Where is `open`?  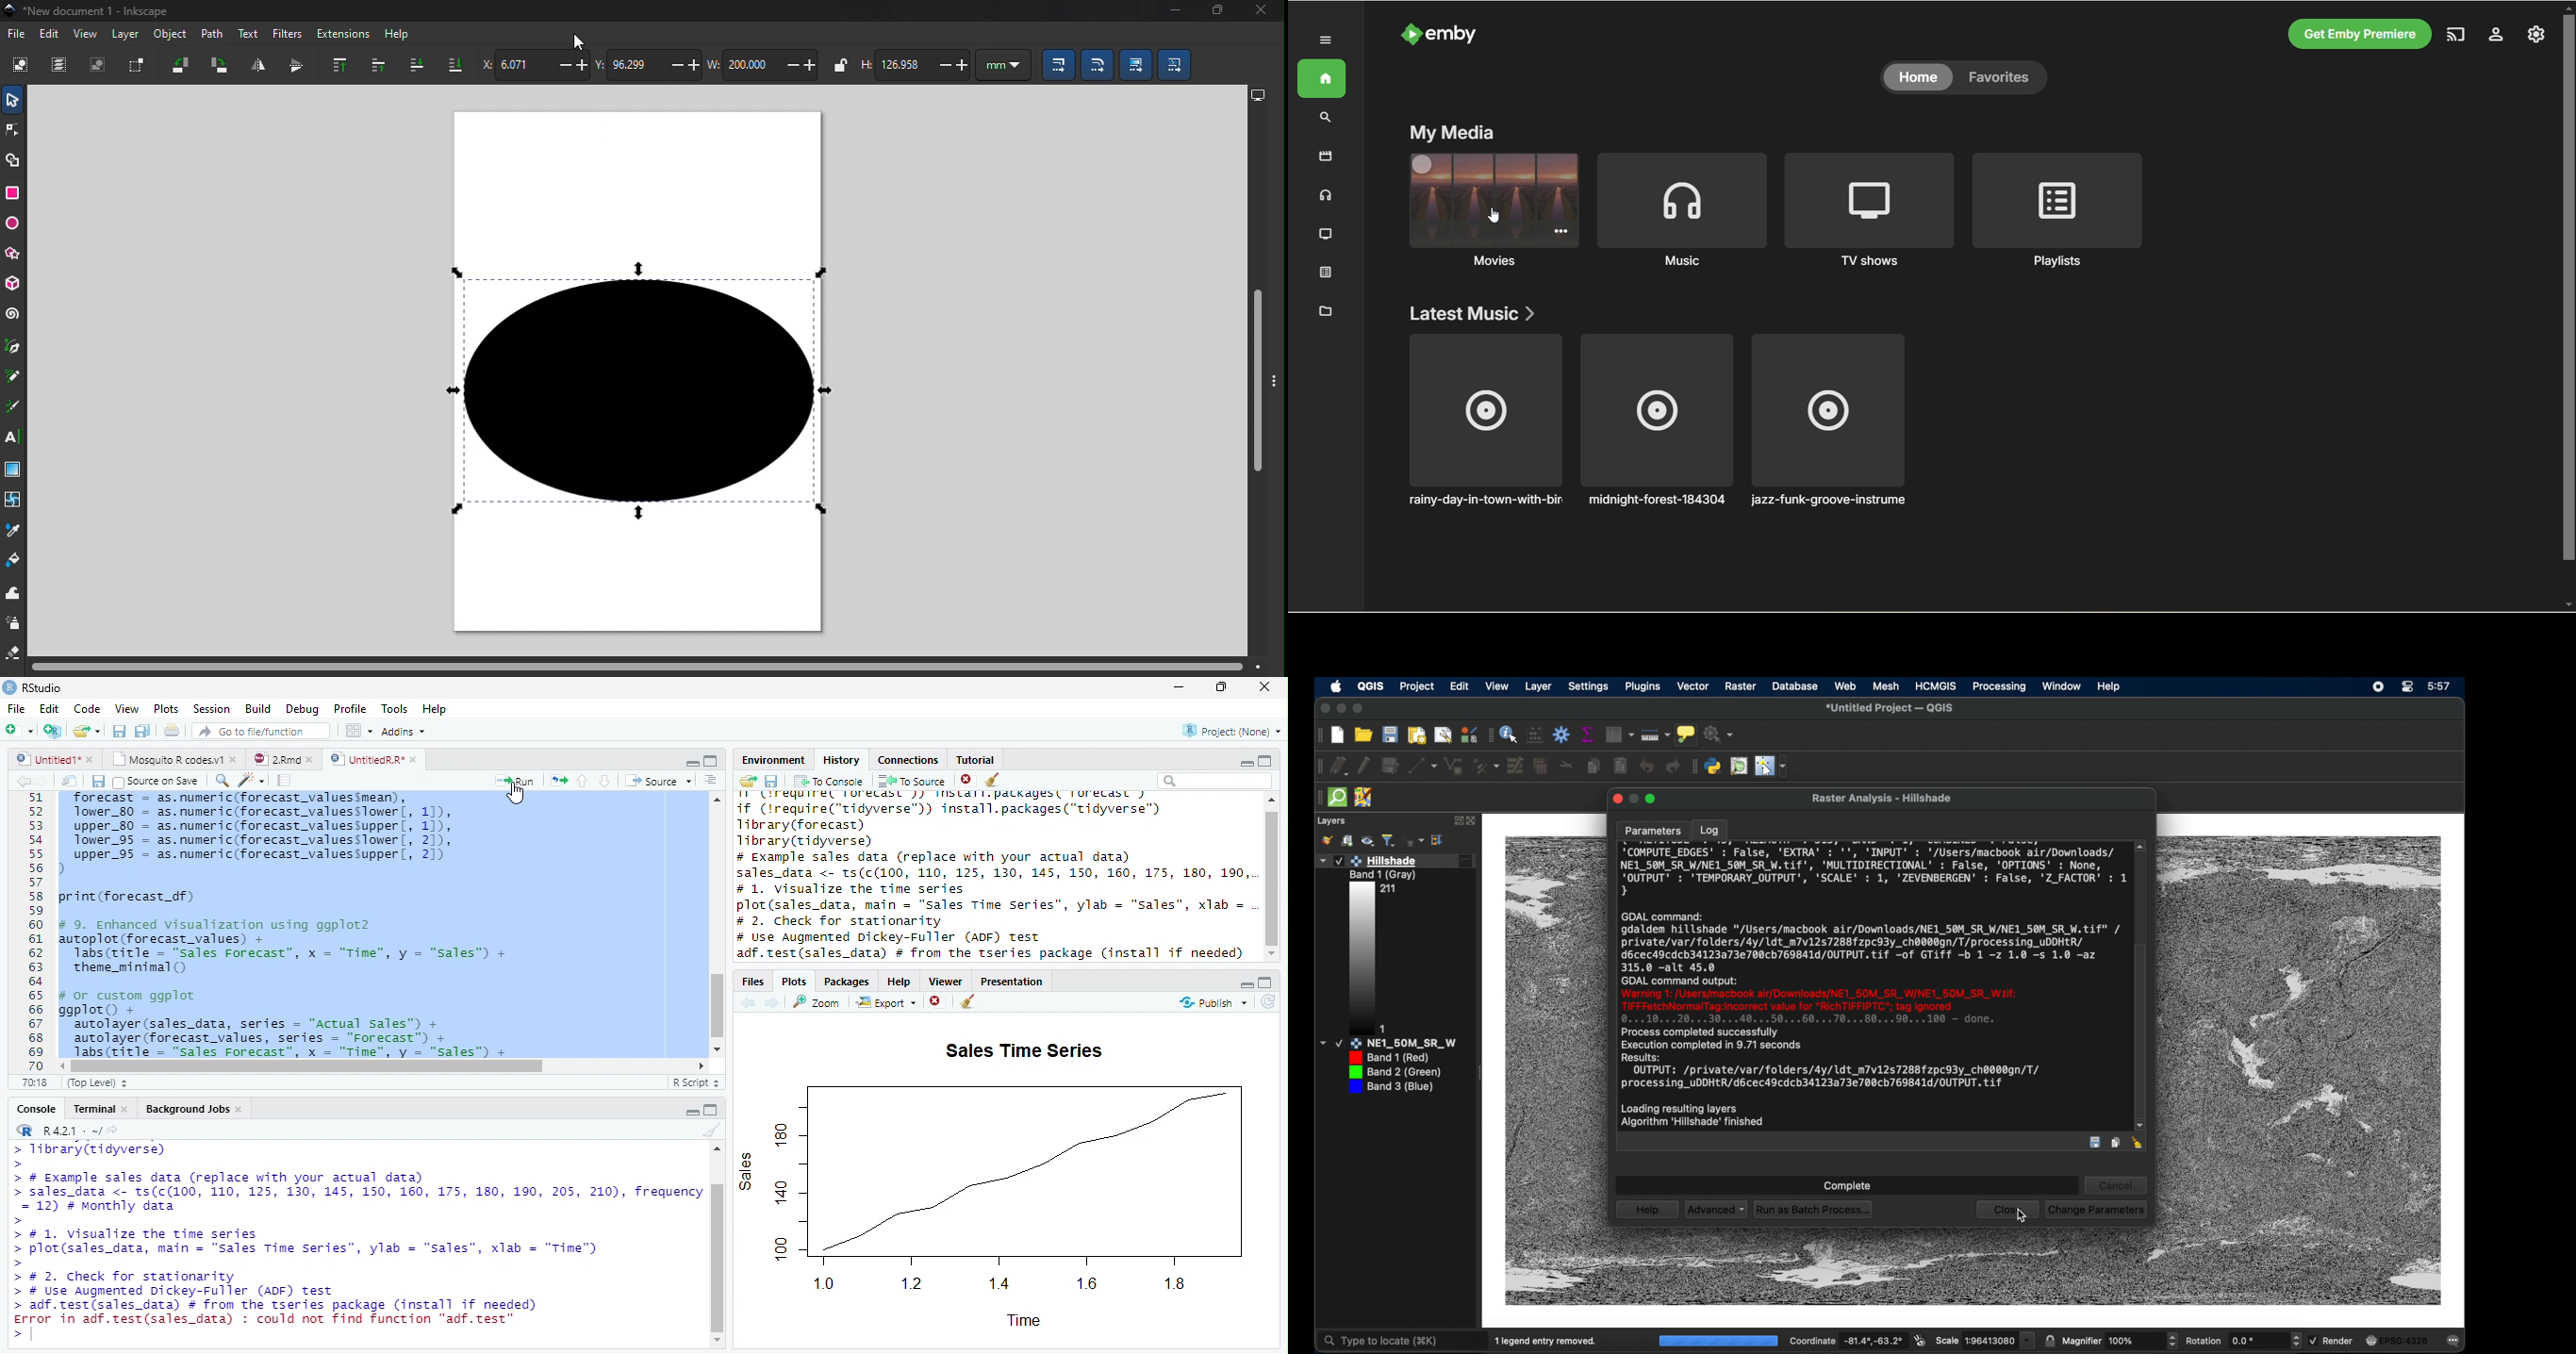 open is located at coordinates (1364, 735).